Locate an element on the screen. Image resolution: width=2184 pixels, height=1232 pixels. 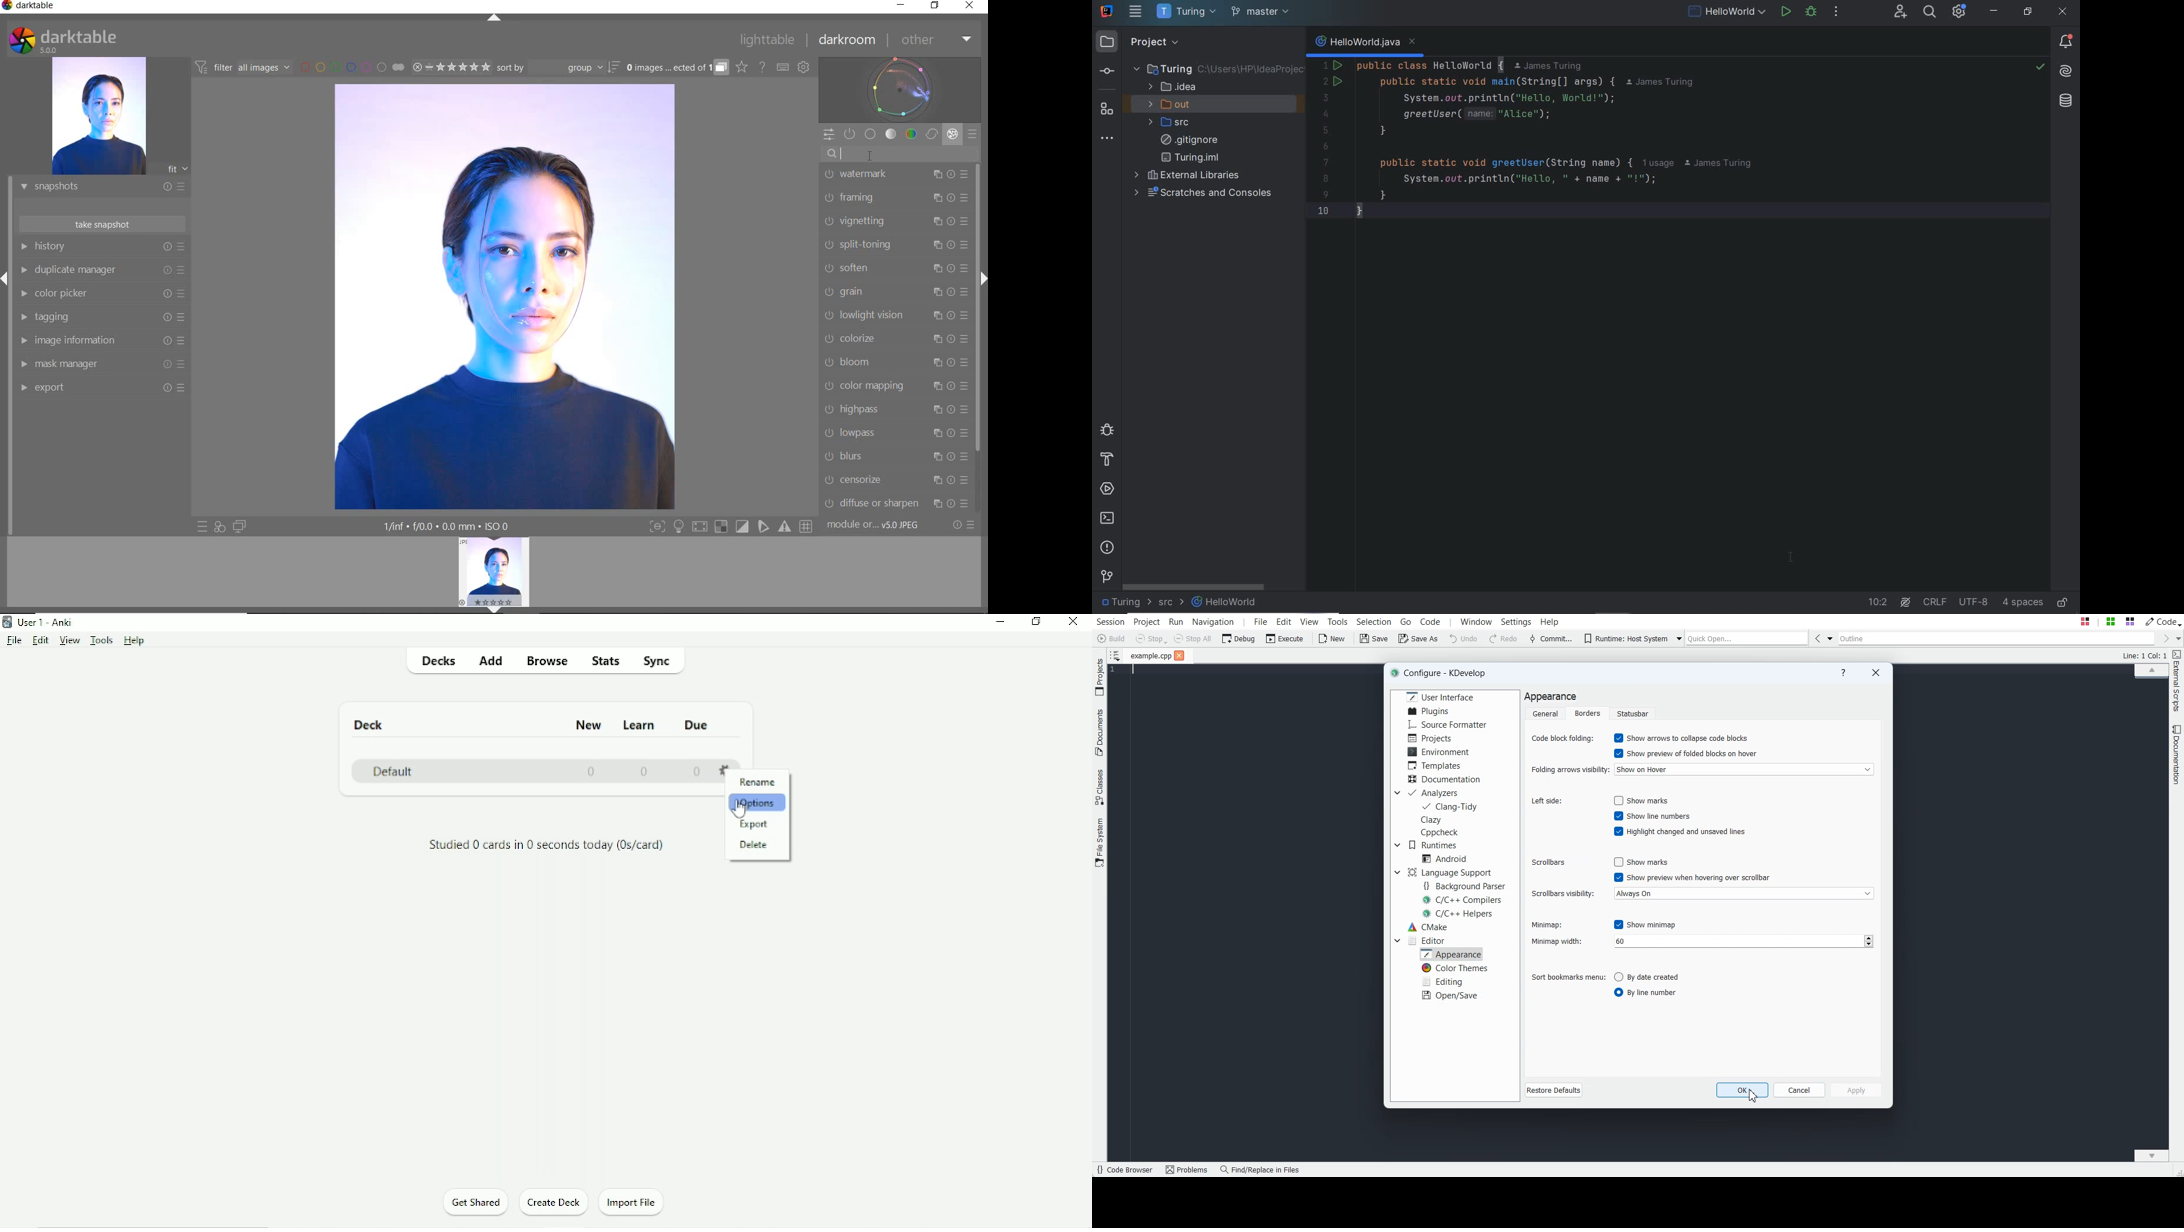
FRAMING is located at coordinates (895, 198).